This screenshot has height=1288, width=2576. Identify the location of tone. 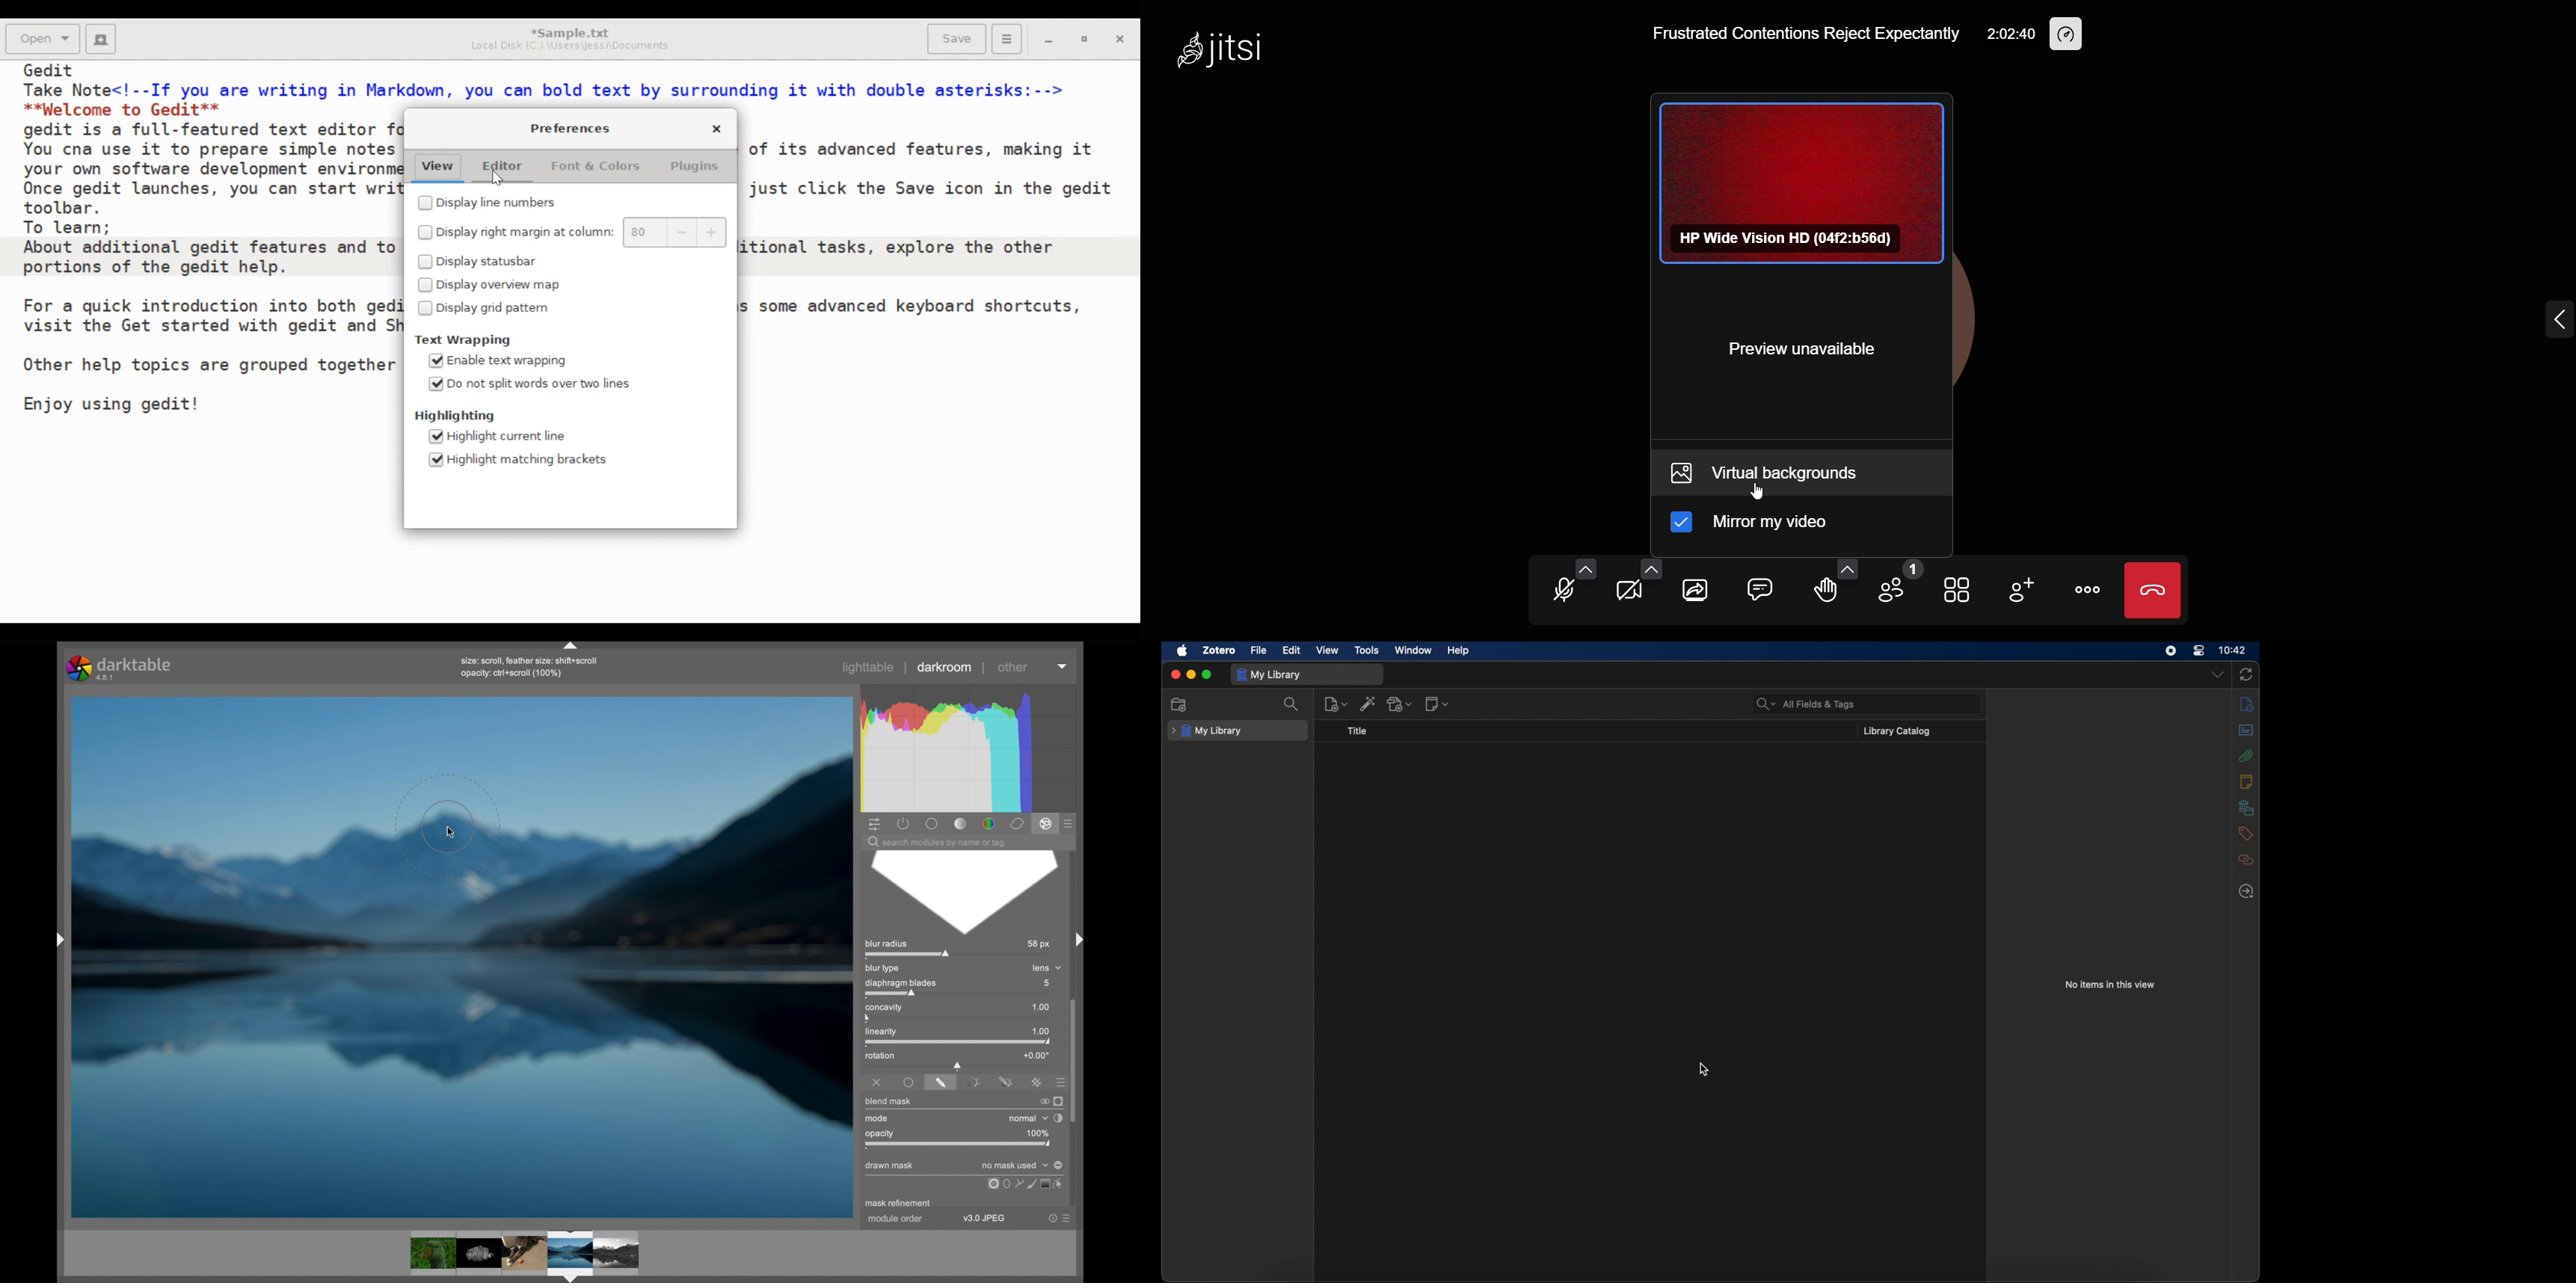
(960, 823).